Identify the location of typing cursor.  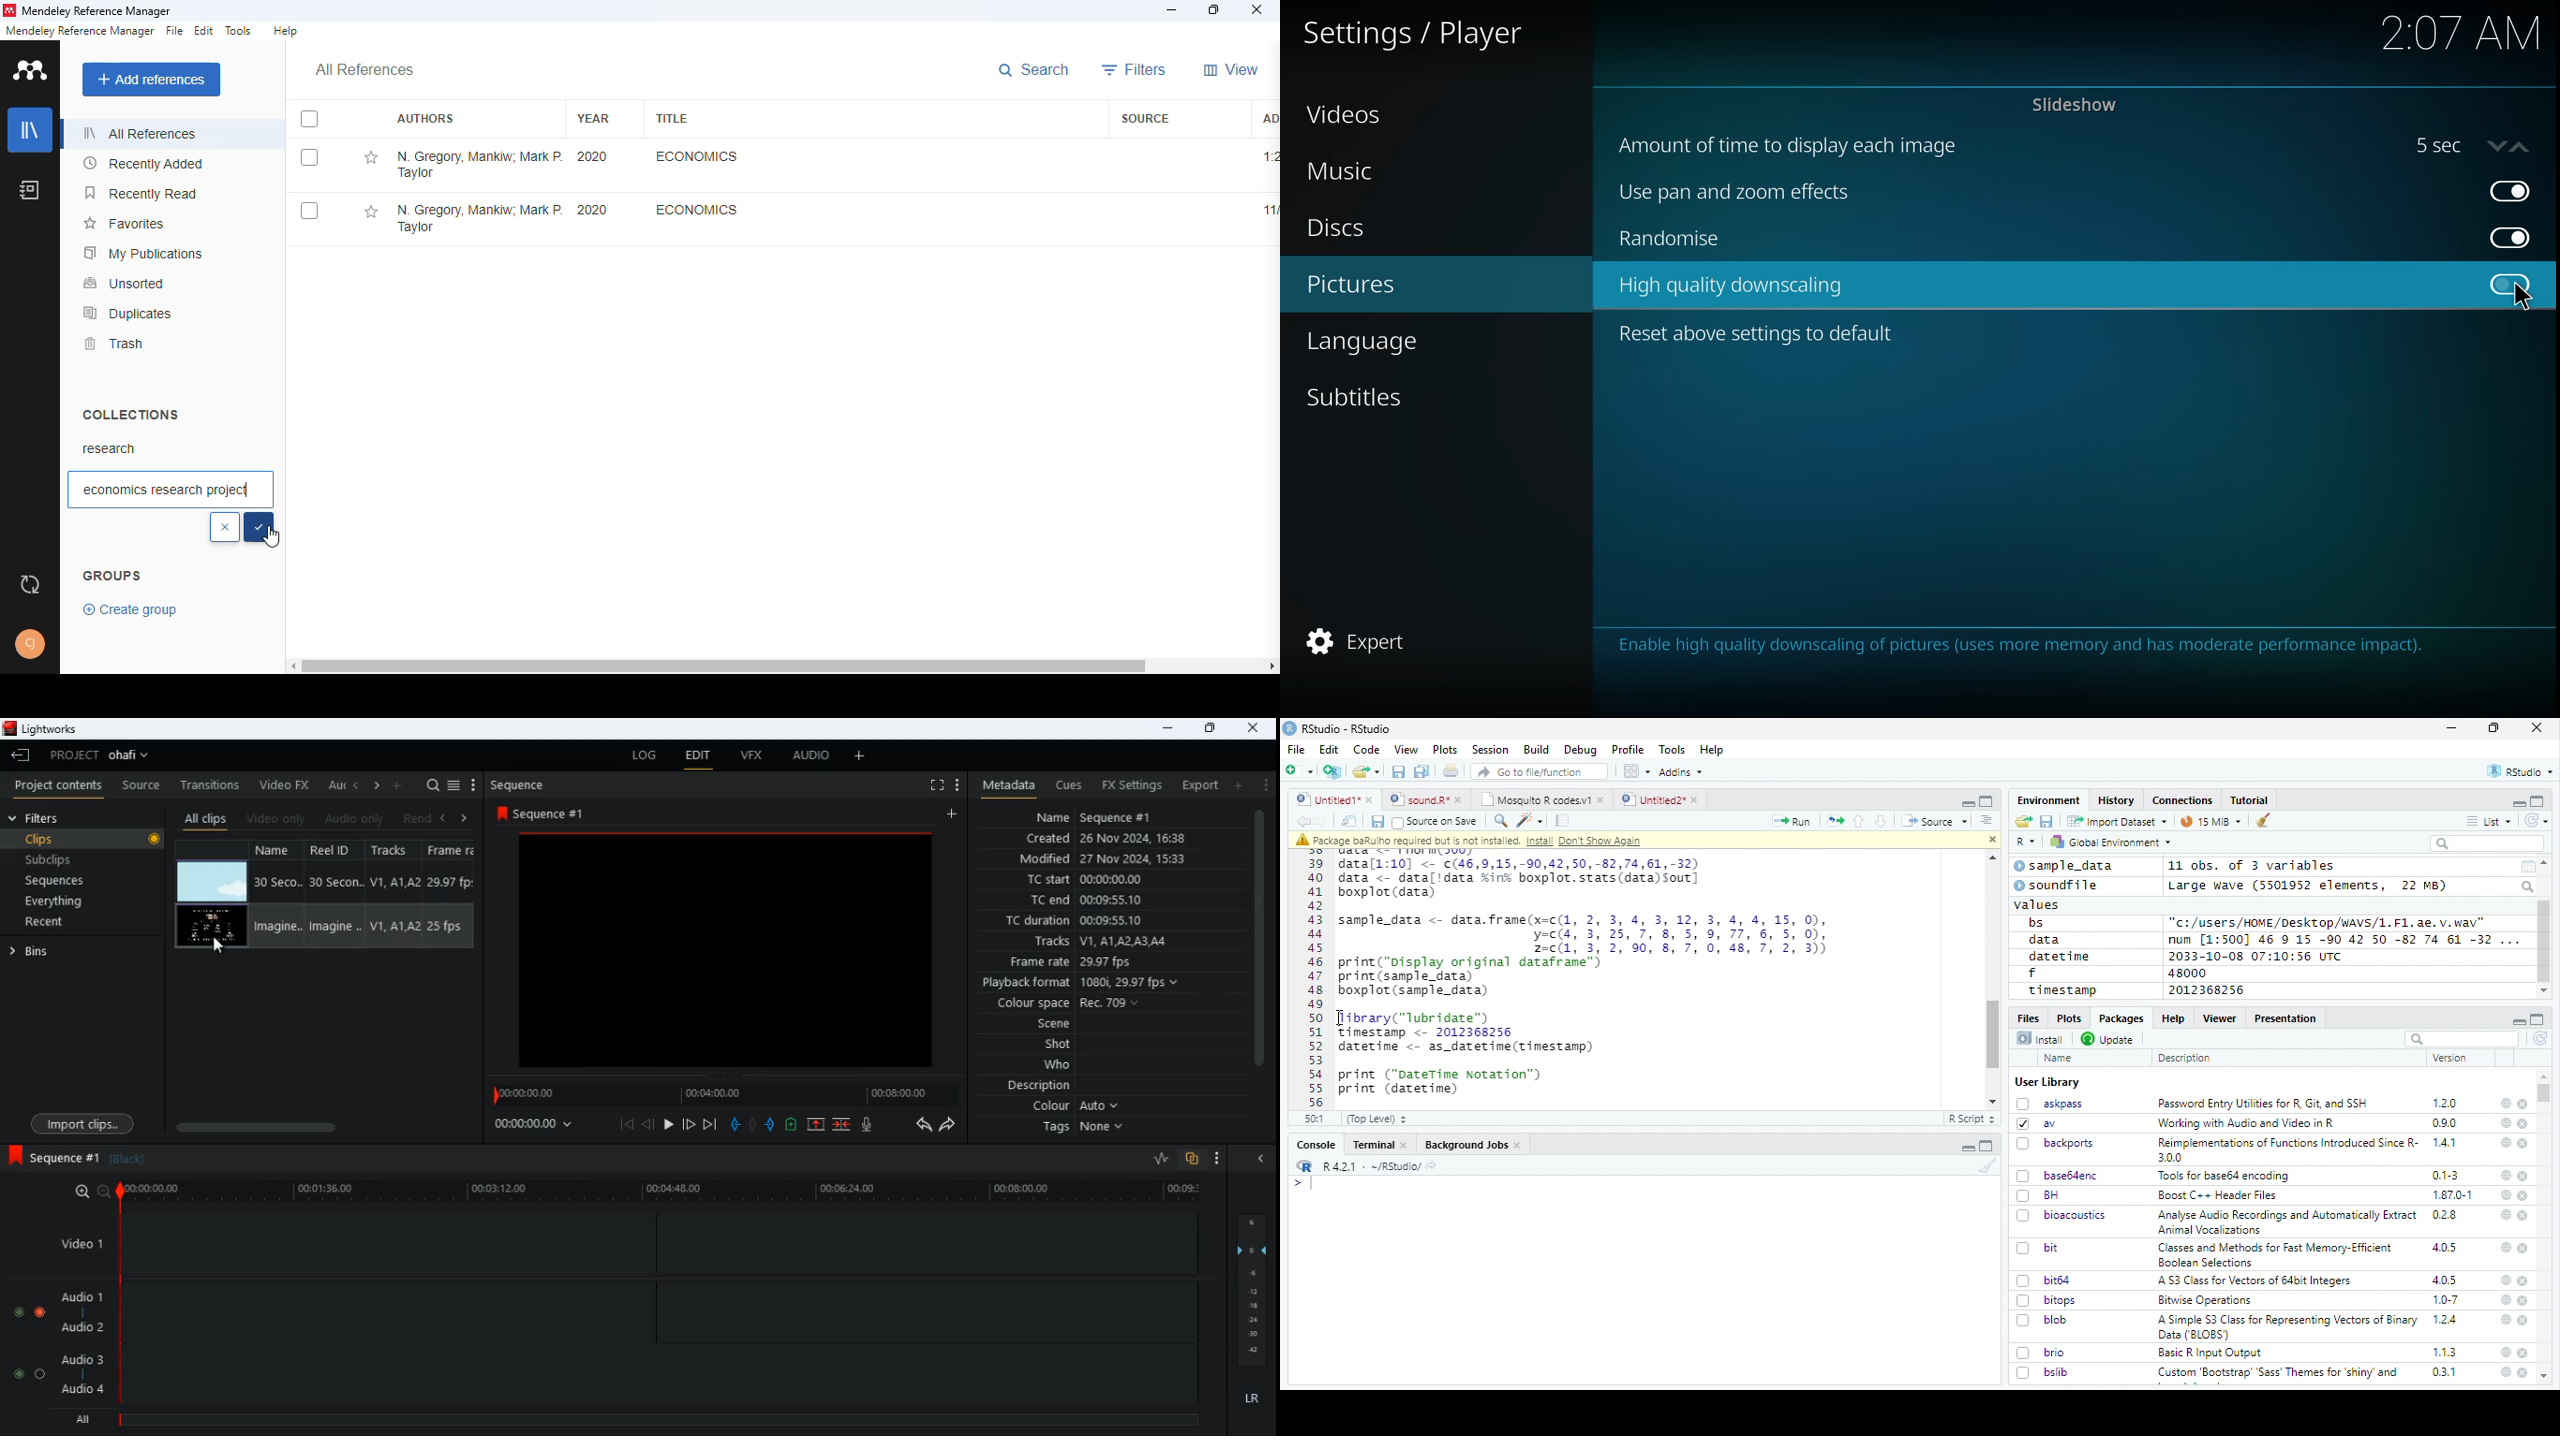
(1302, 1184).